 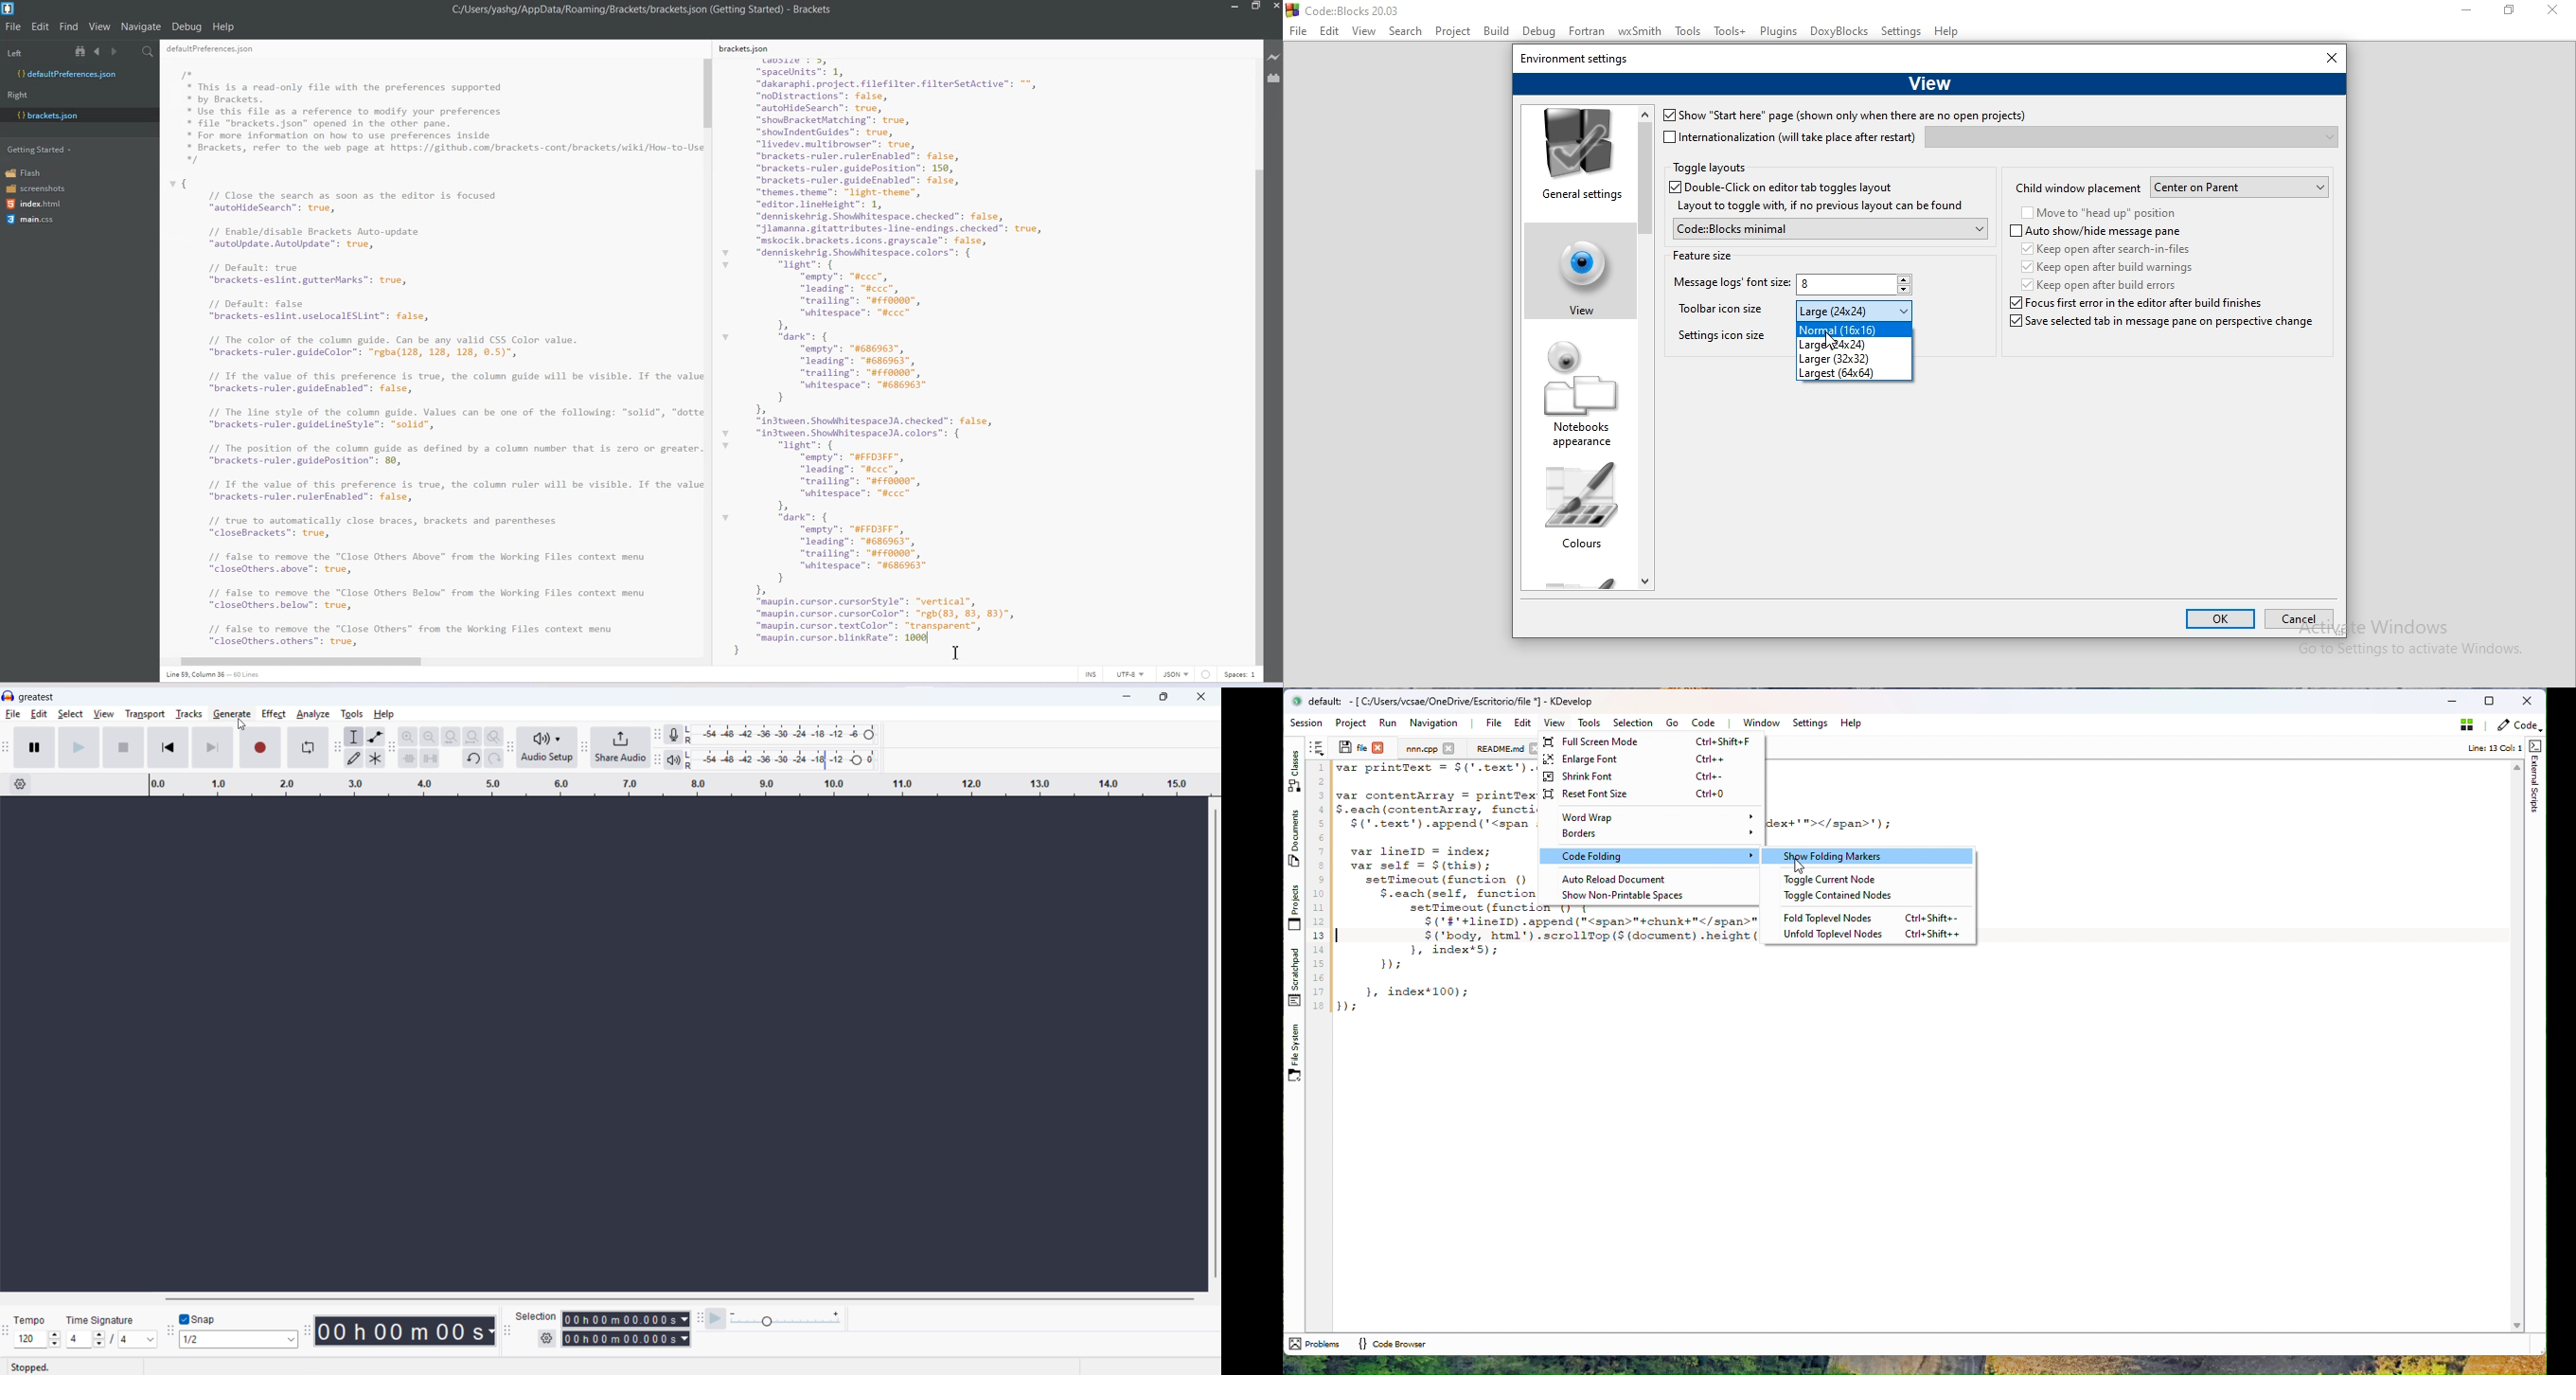 I want to click on analyse, so click(x=314, y=714).